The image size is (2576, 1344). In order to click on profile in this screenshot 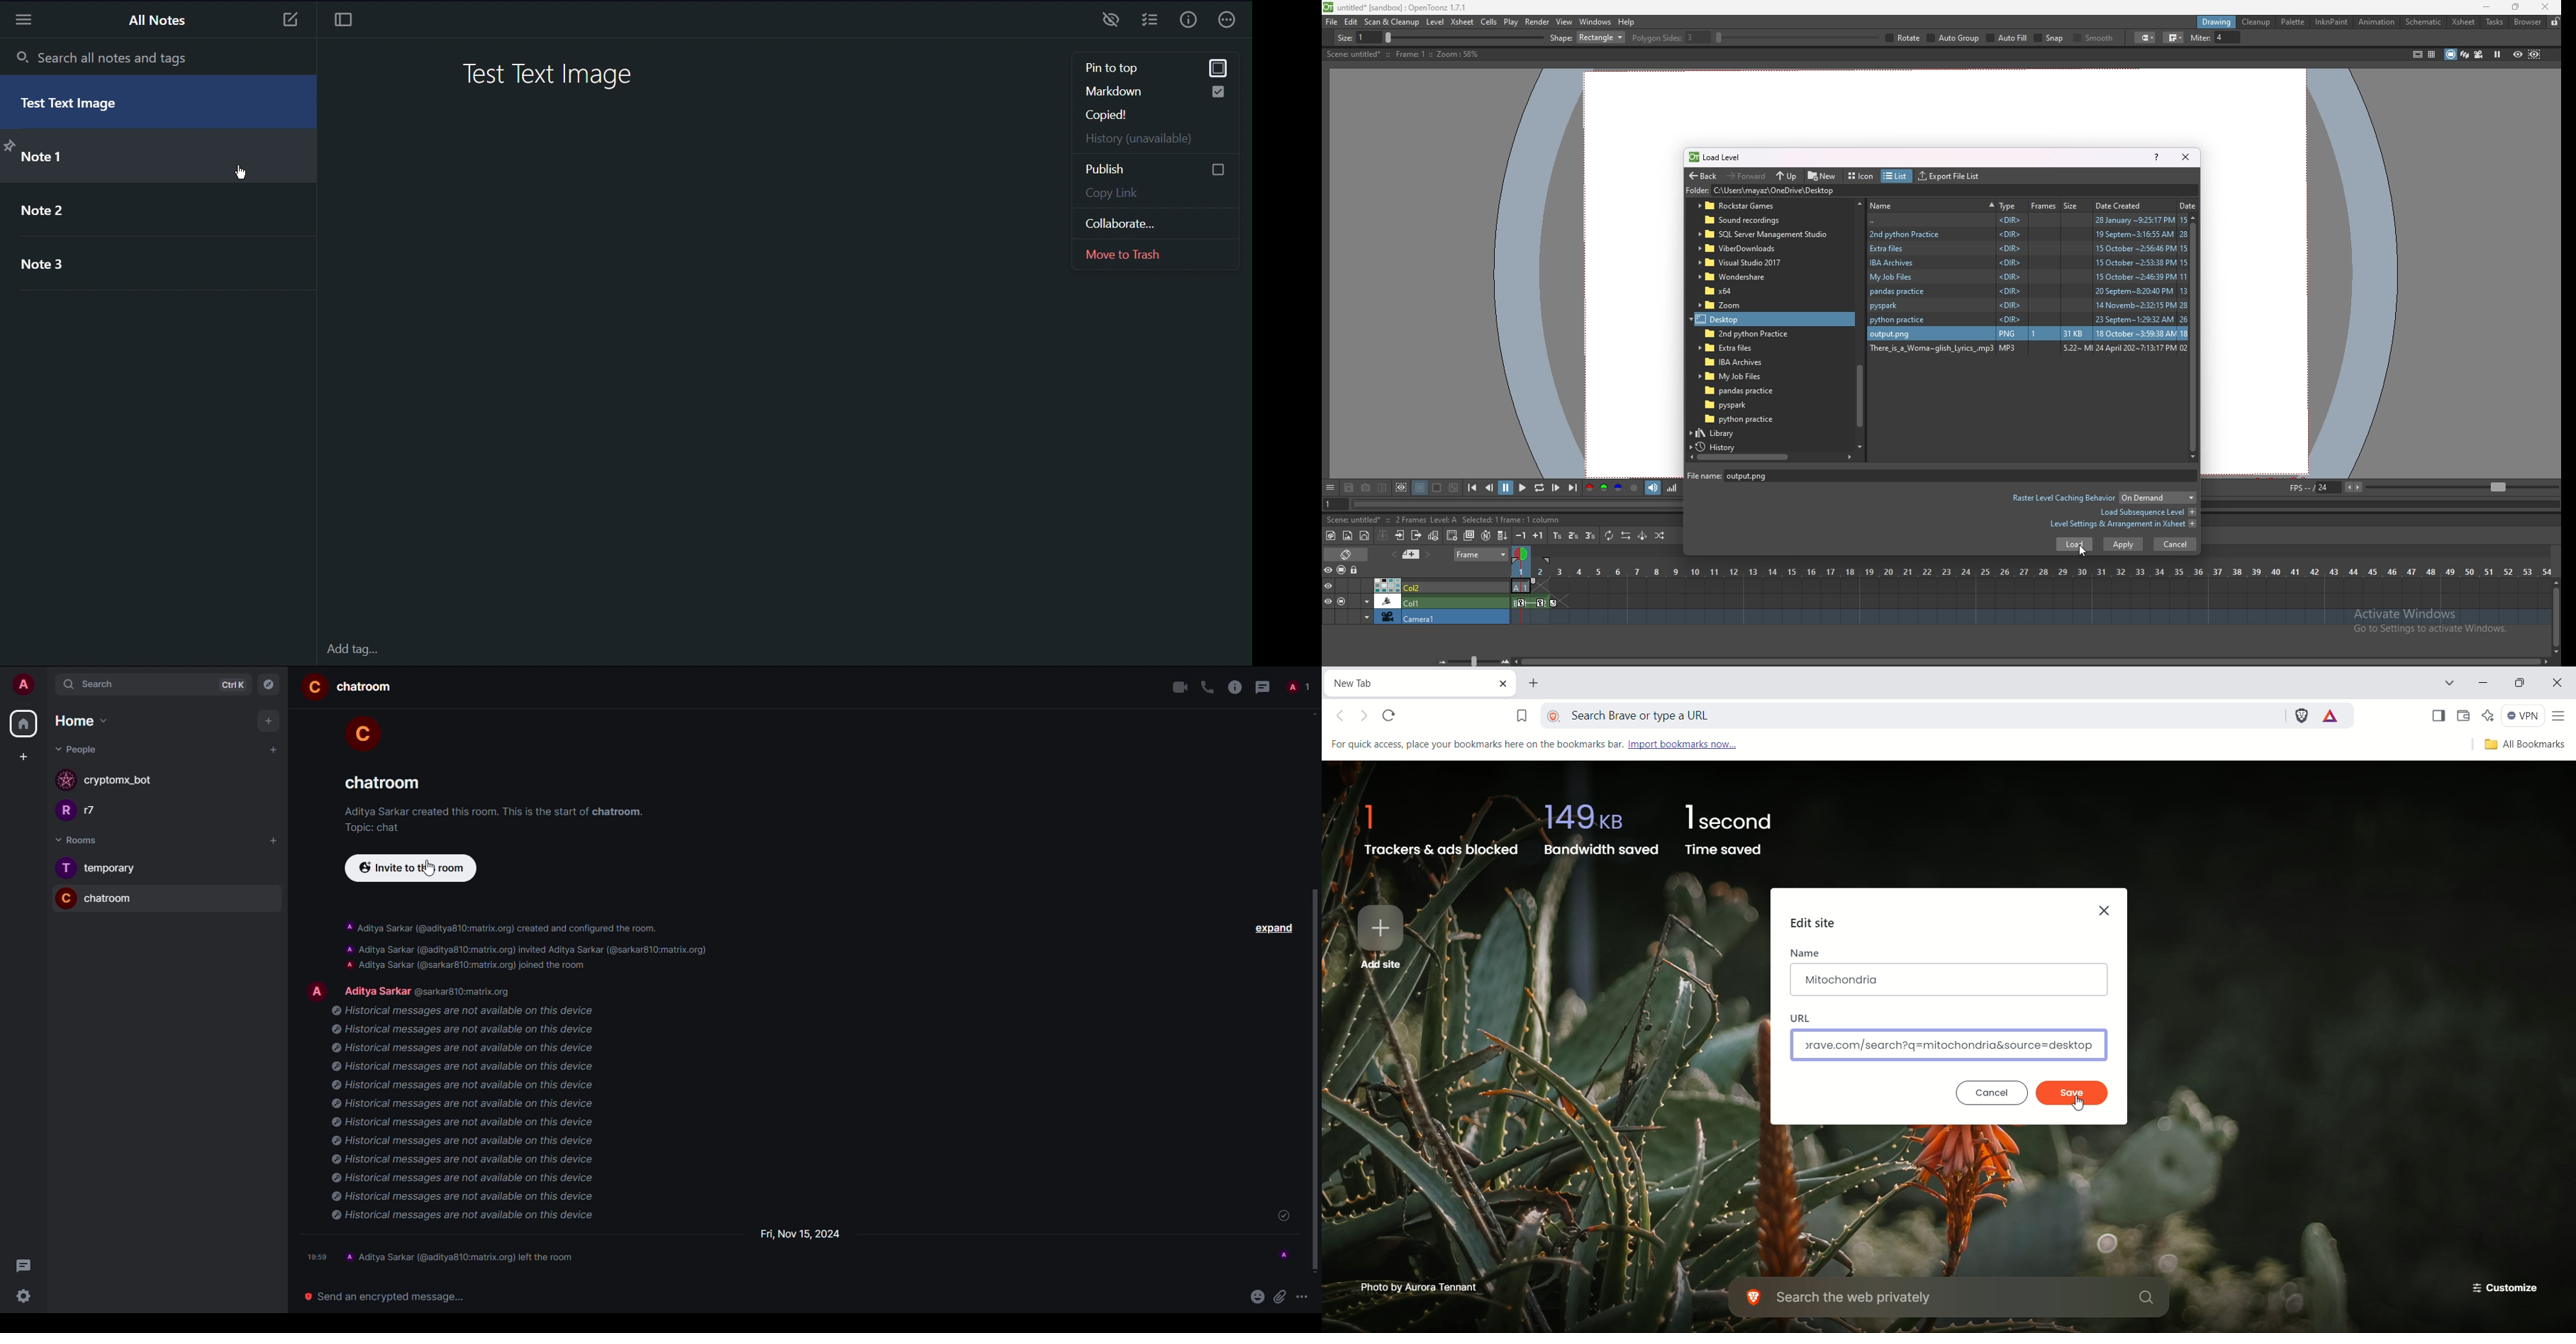, I will do `click(65, 868)`.